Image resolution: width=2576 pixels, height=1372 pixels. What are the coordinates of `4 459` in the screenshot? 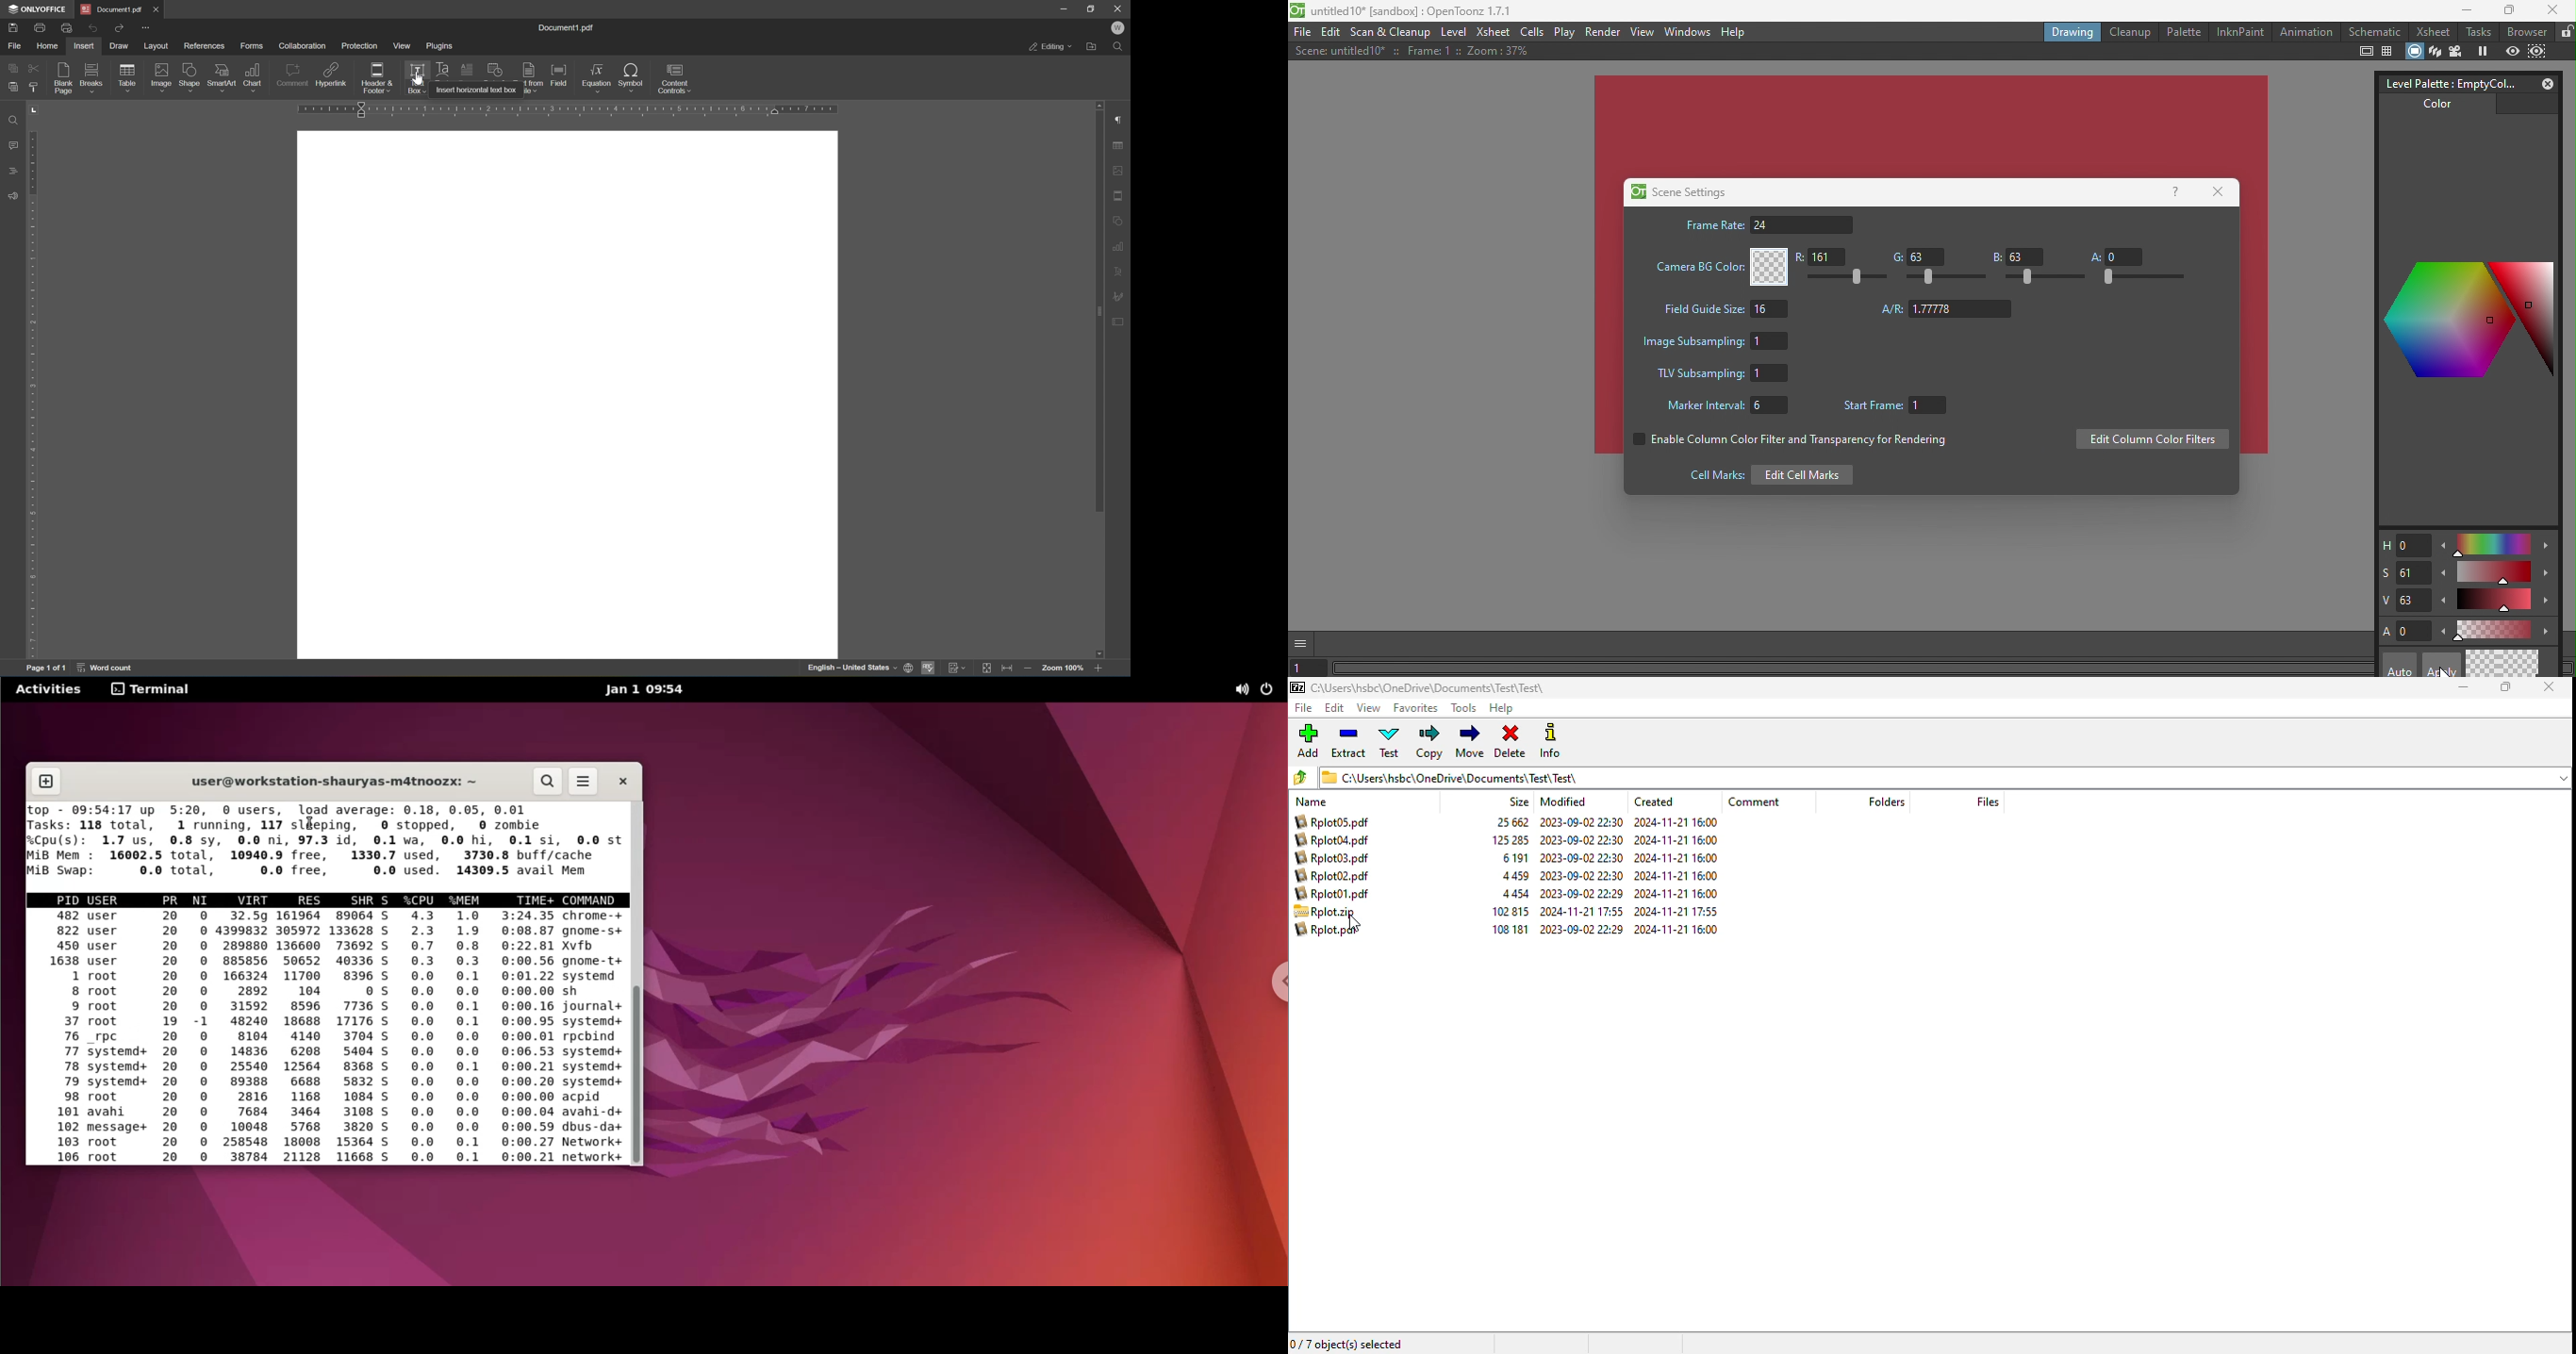 It's located at (1516, 875).